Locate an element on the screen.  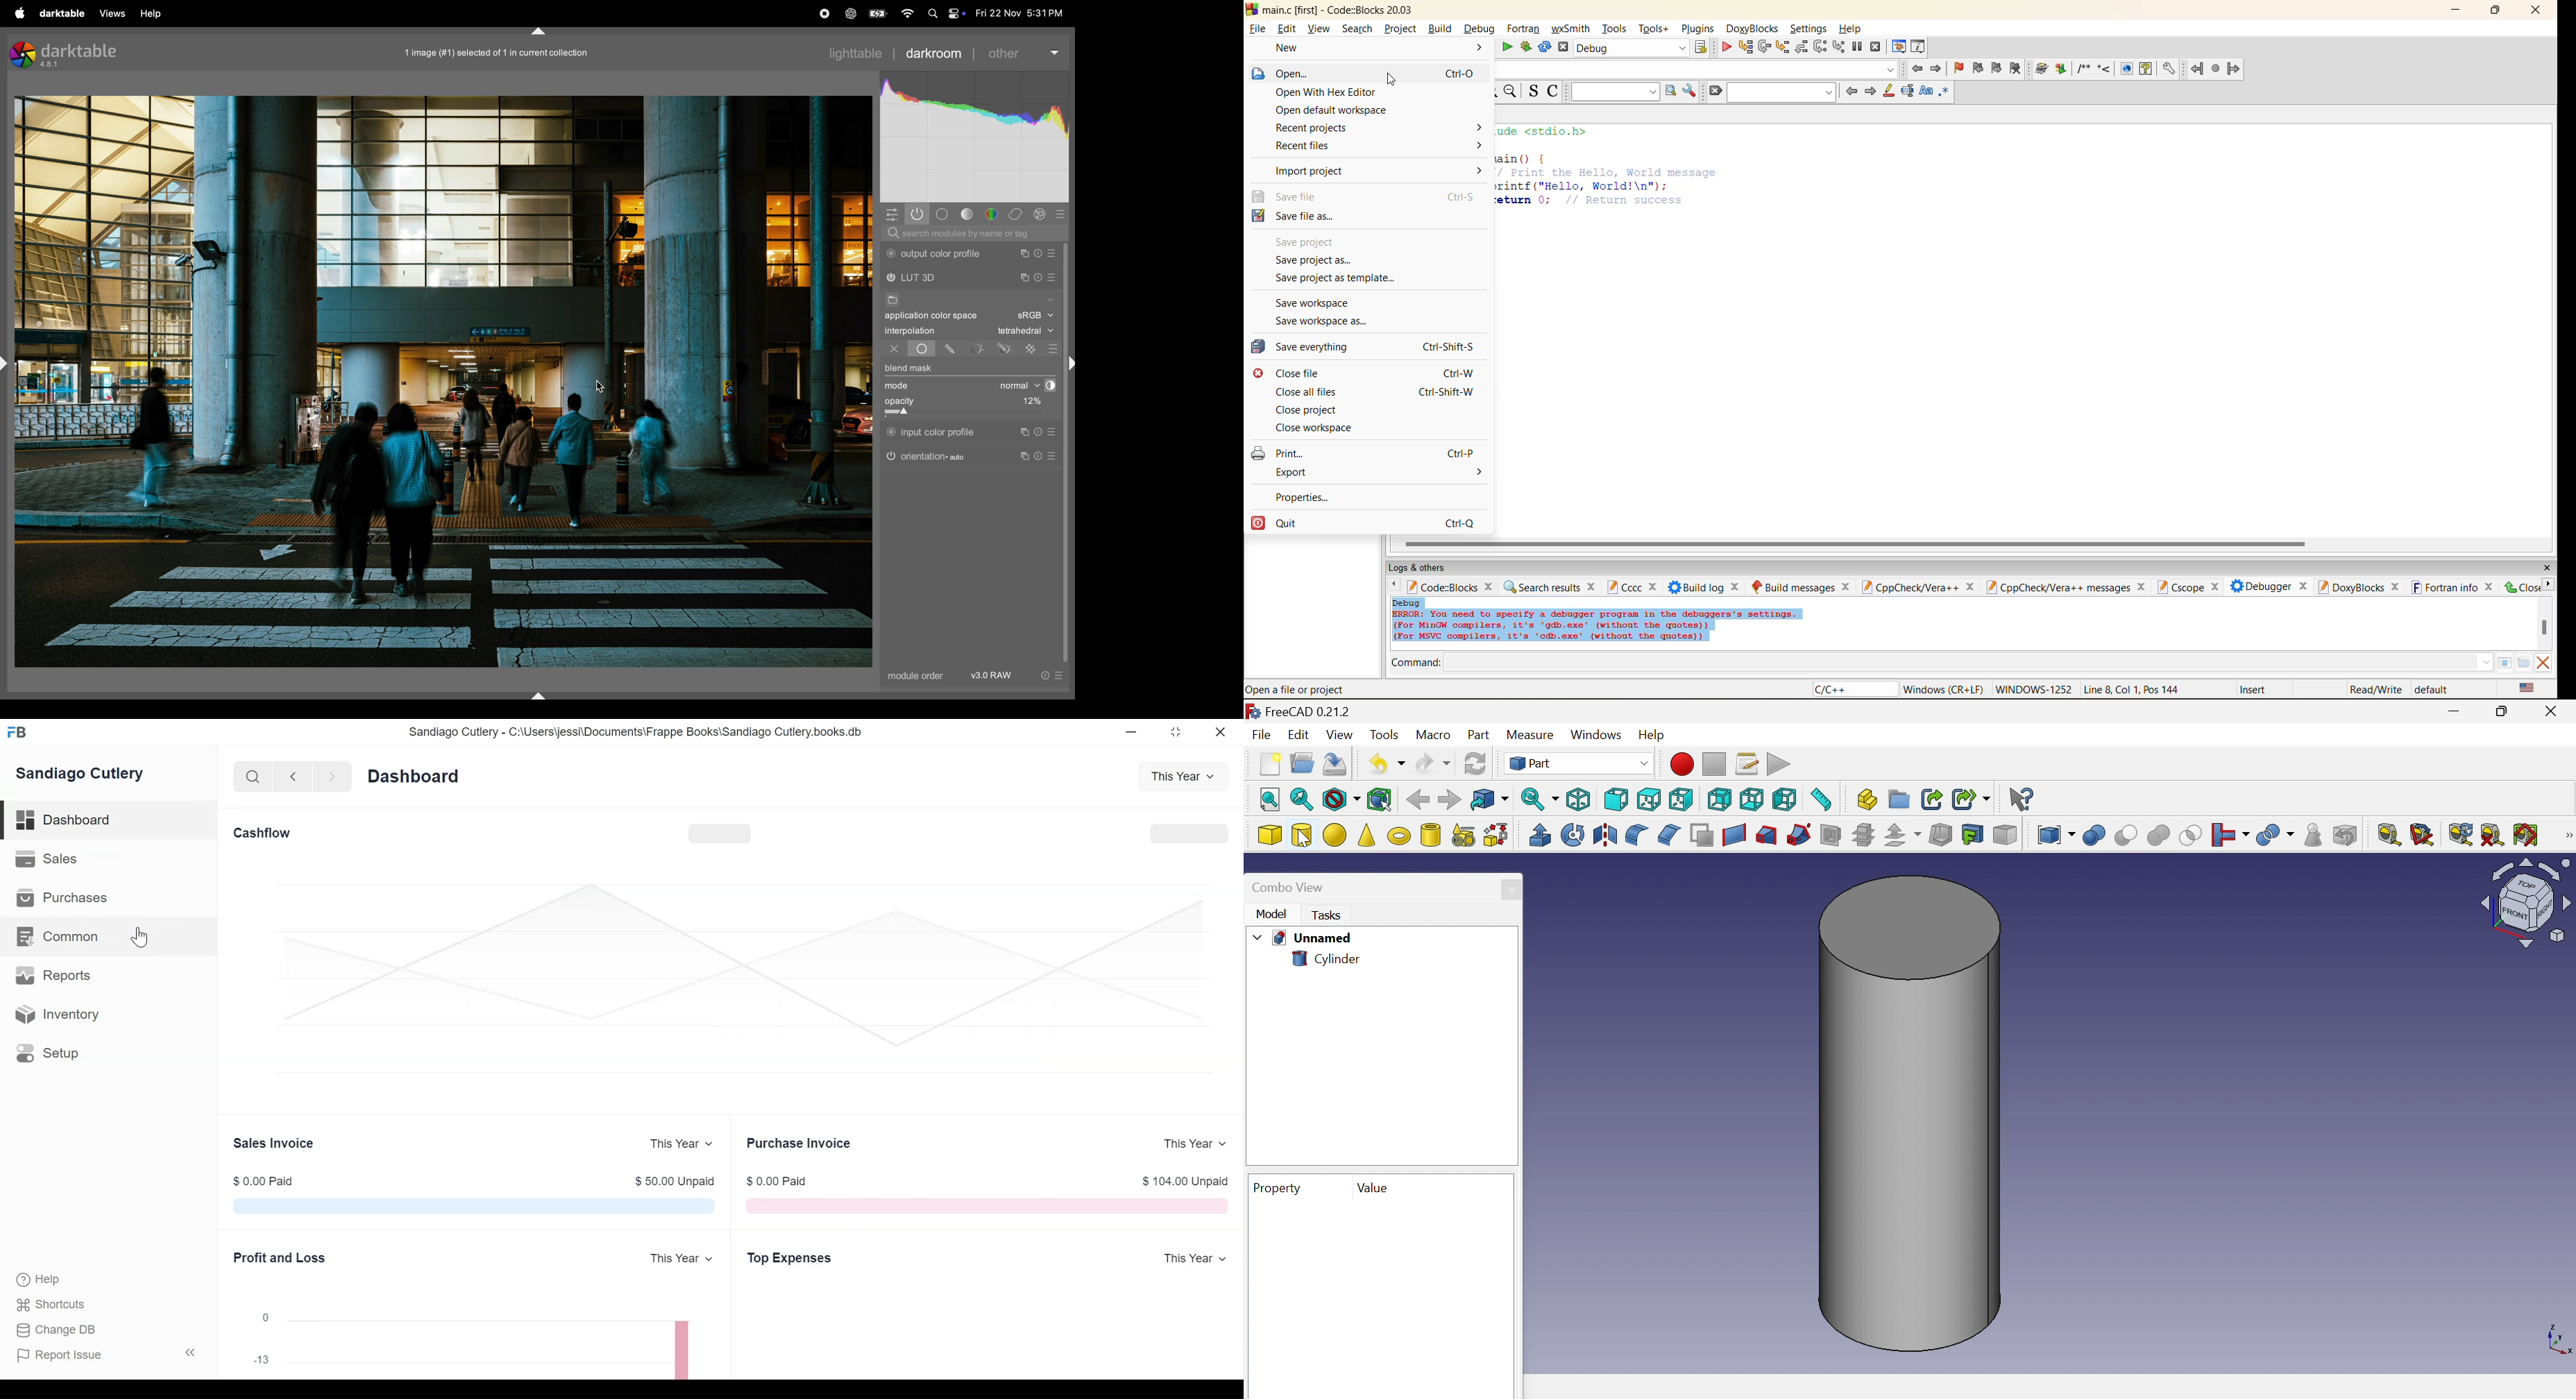
The Purchase Invoice section shows the total outstanding amount that Sandiago Cutlery have to pay to their suppliers for your purchases is located at coordinates (986, 1205).